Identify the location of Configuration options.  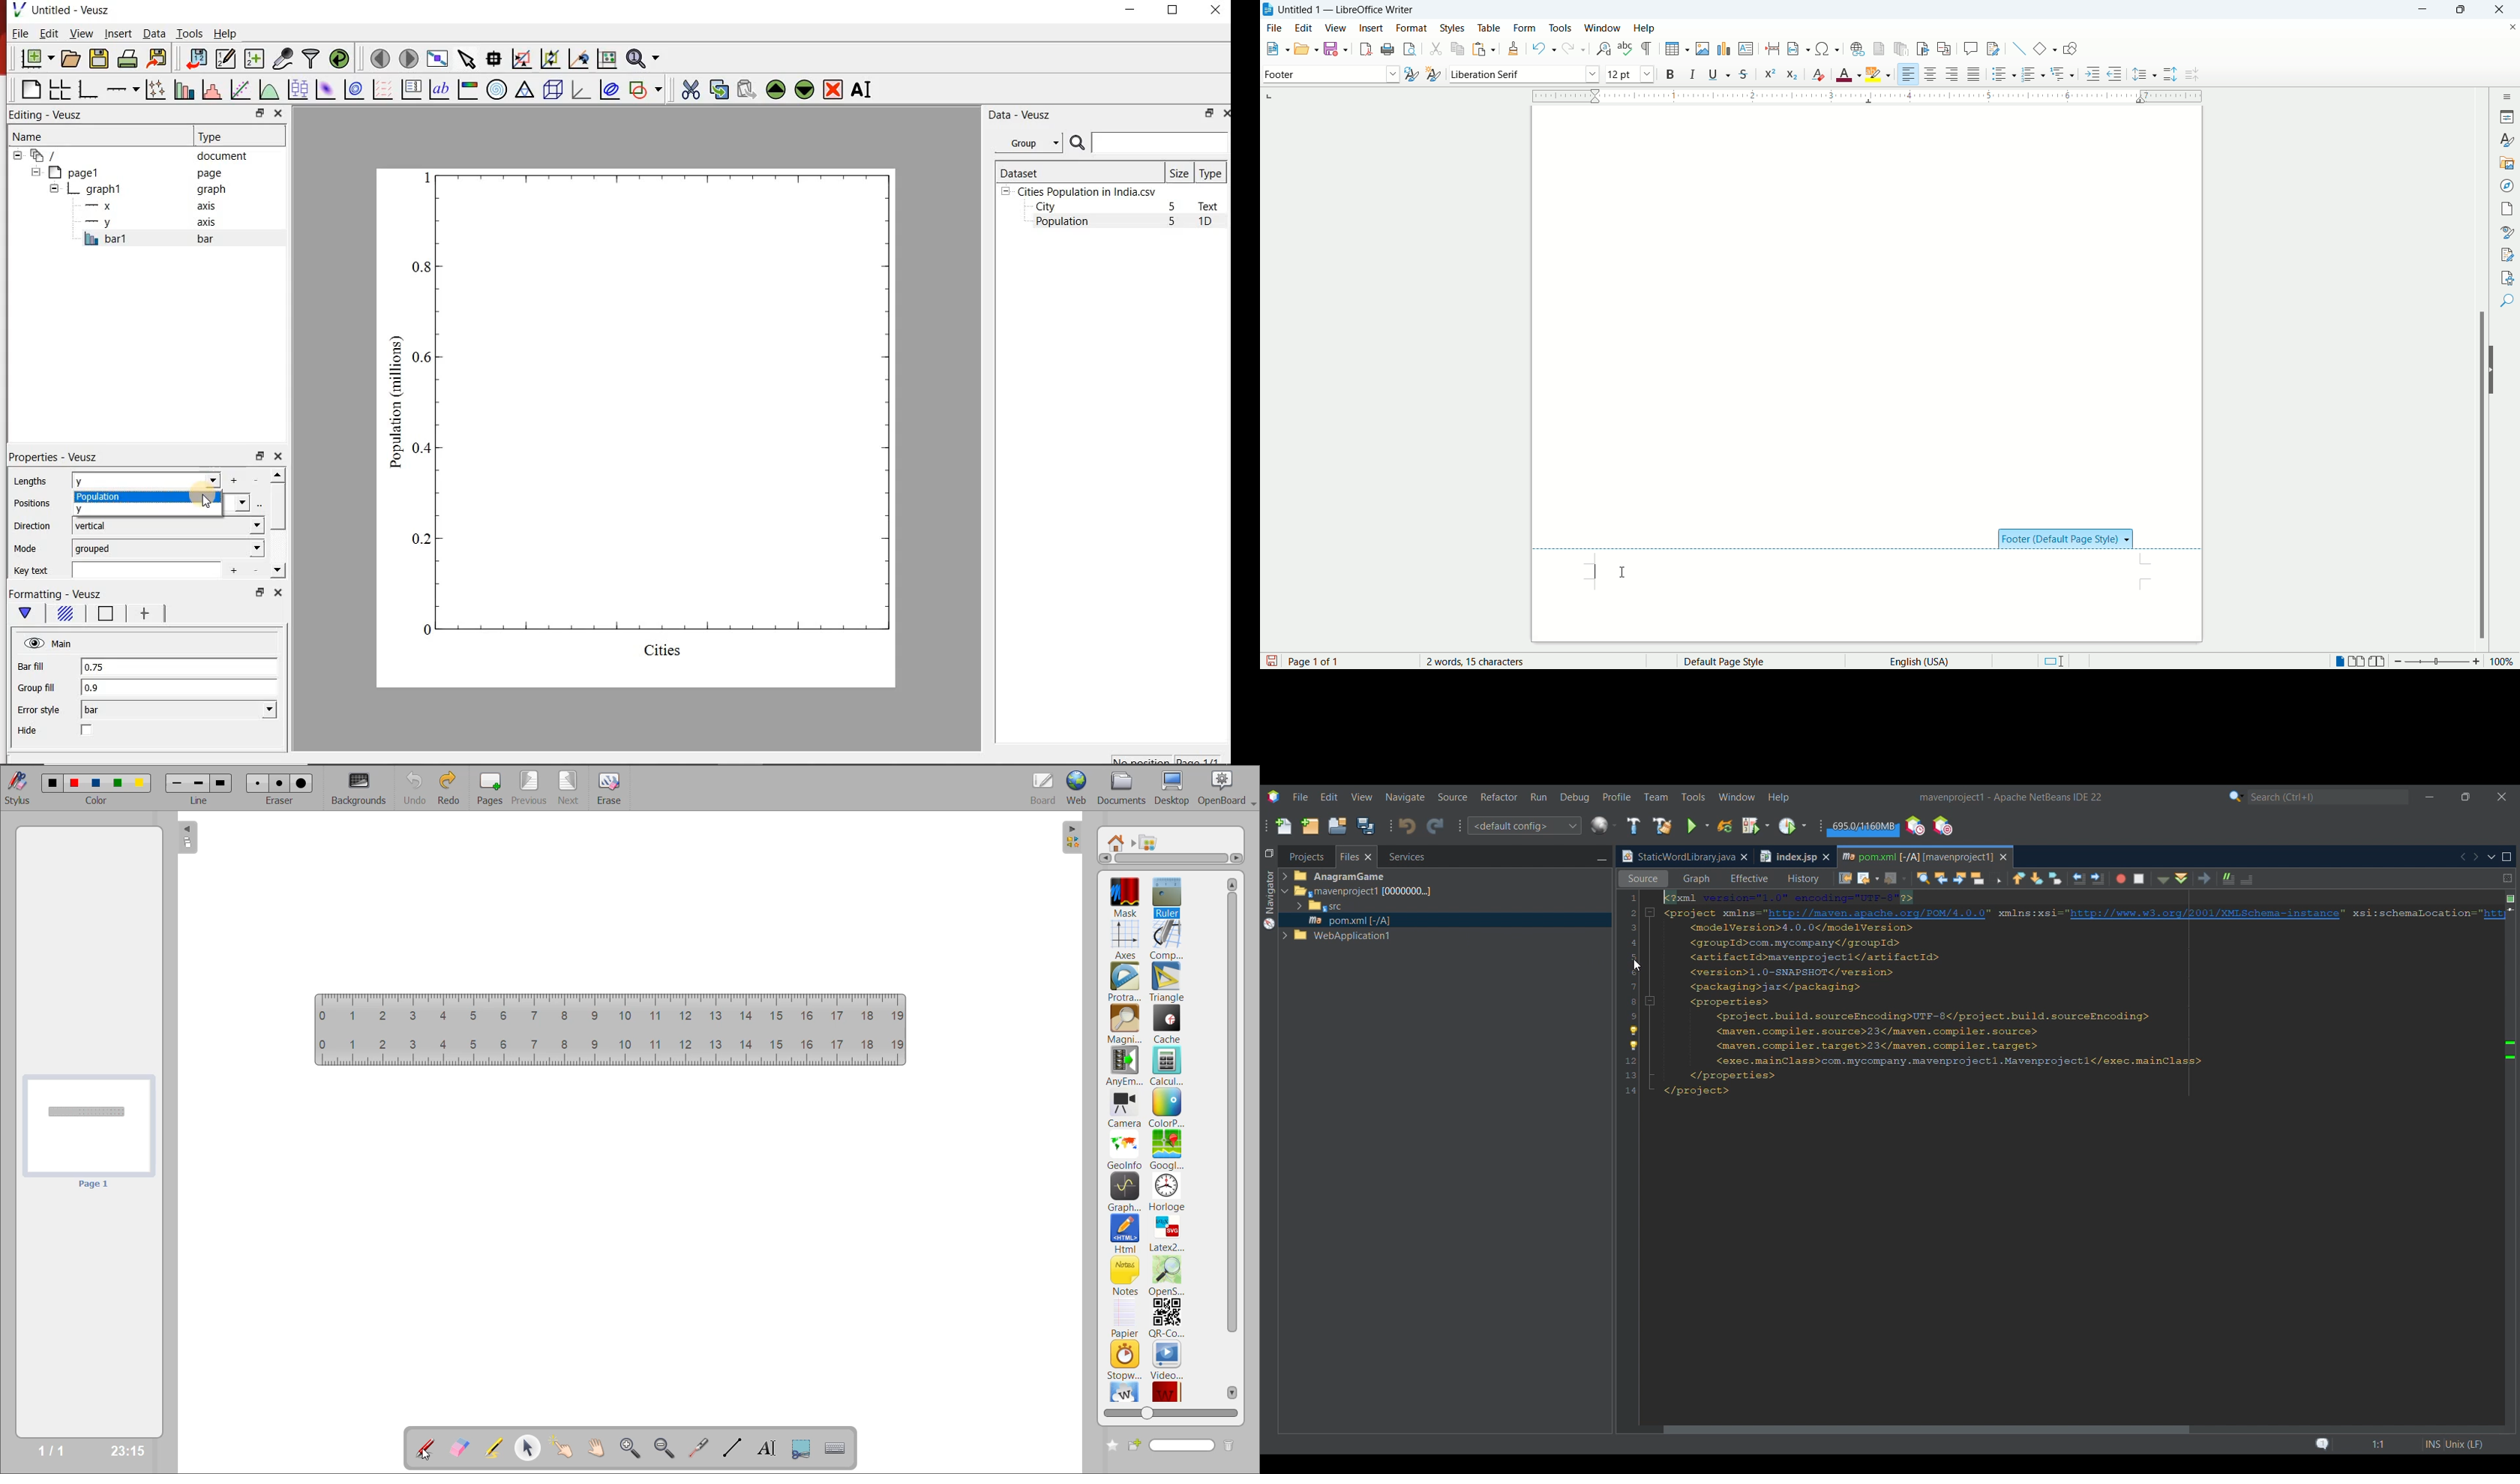
(1524, 826).